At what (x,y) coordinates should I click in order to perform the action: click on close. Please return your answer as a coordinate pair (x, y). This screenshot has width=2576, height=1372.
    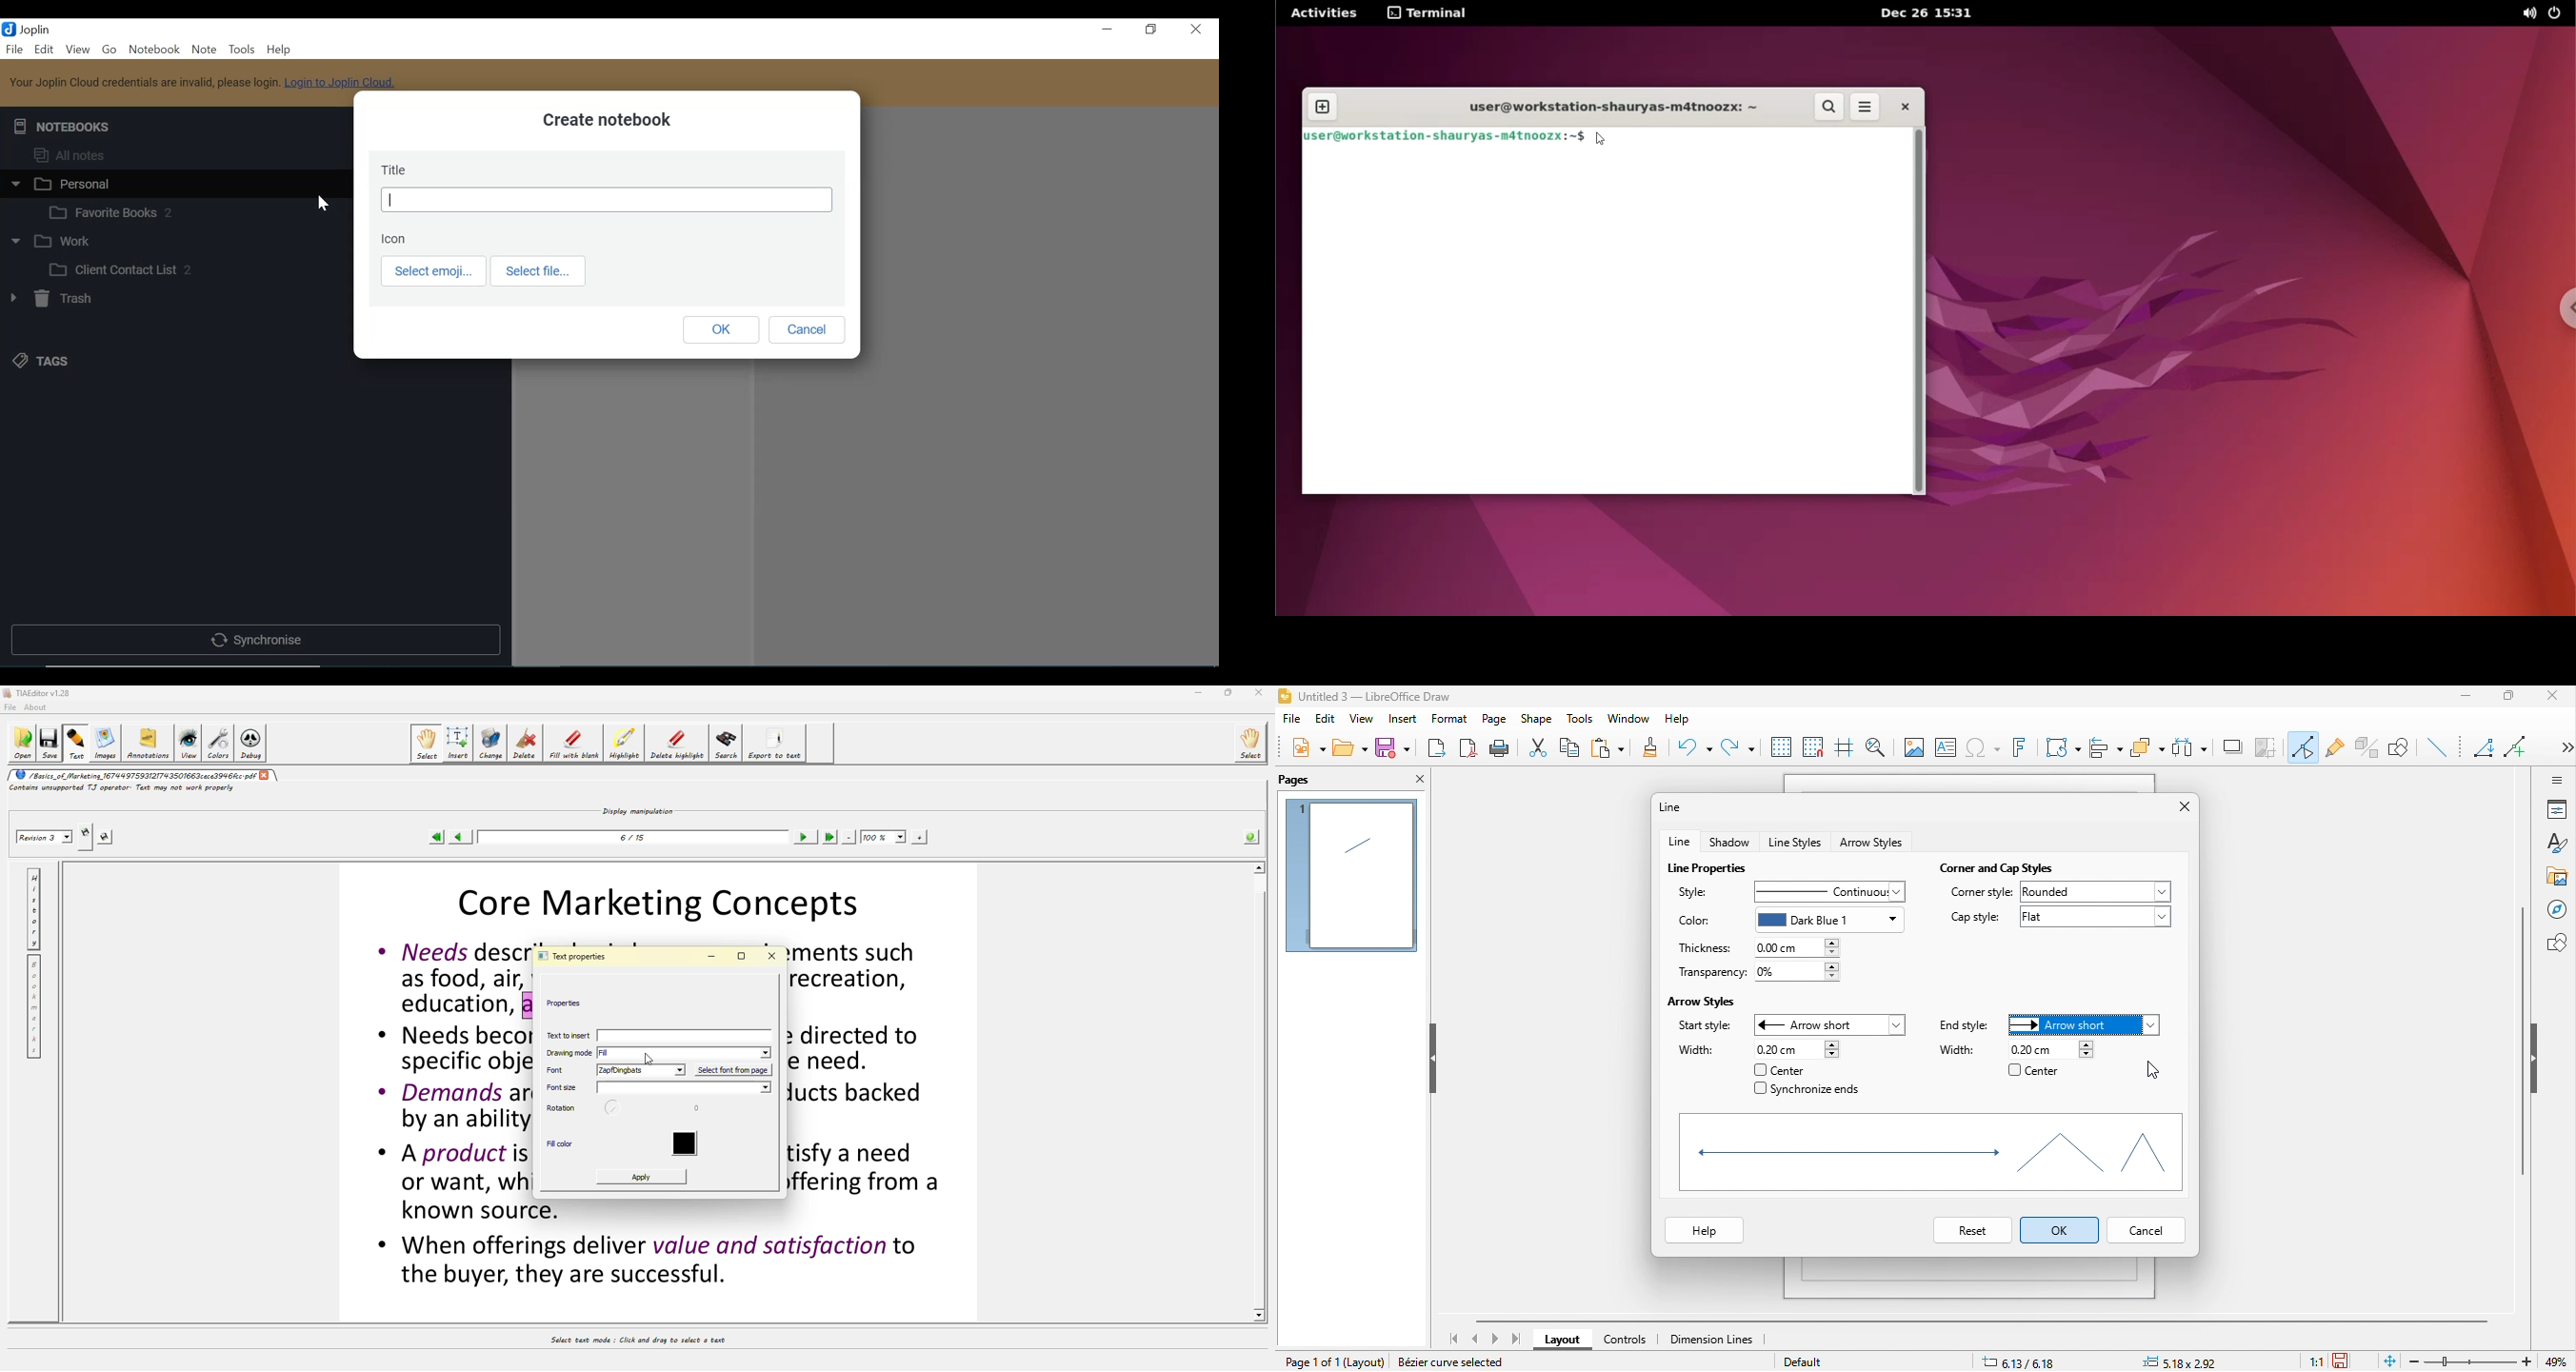
    Looking at the image, I should click on (1417, 781).